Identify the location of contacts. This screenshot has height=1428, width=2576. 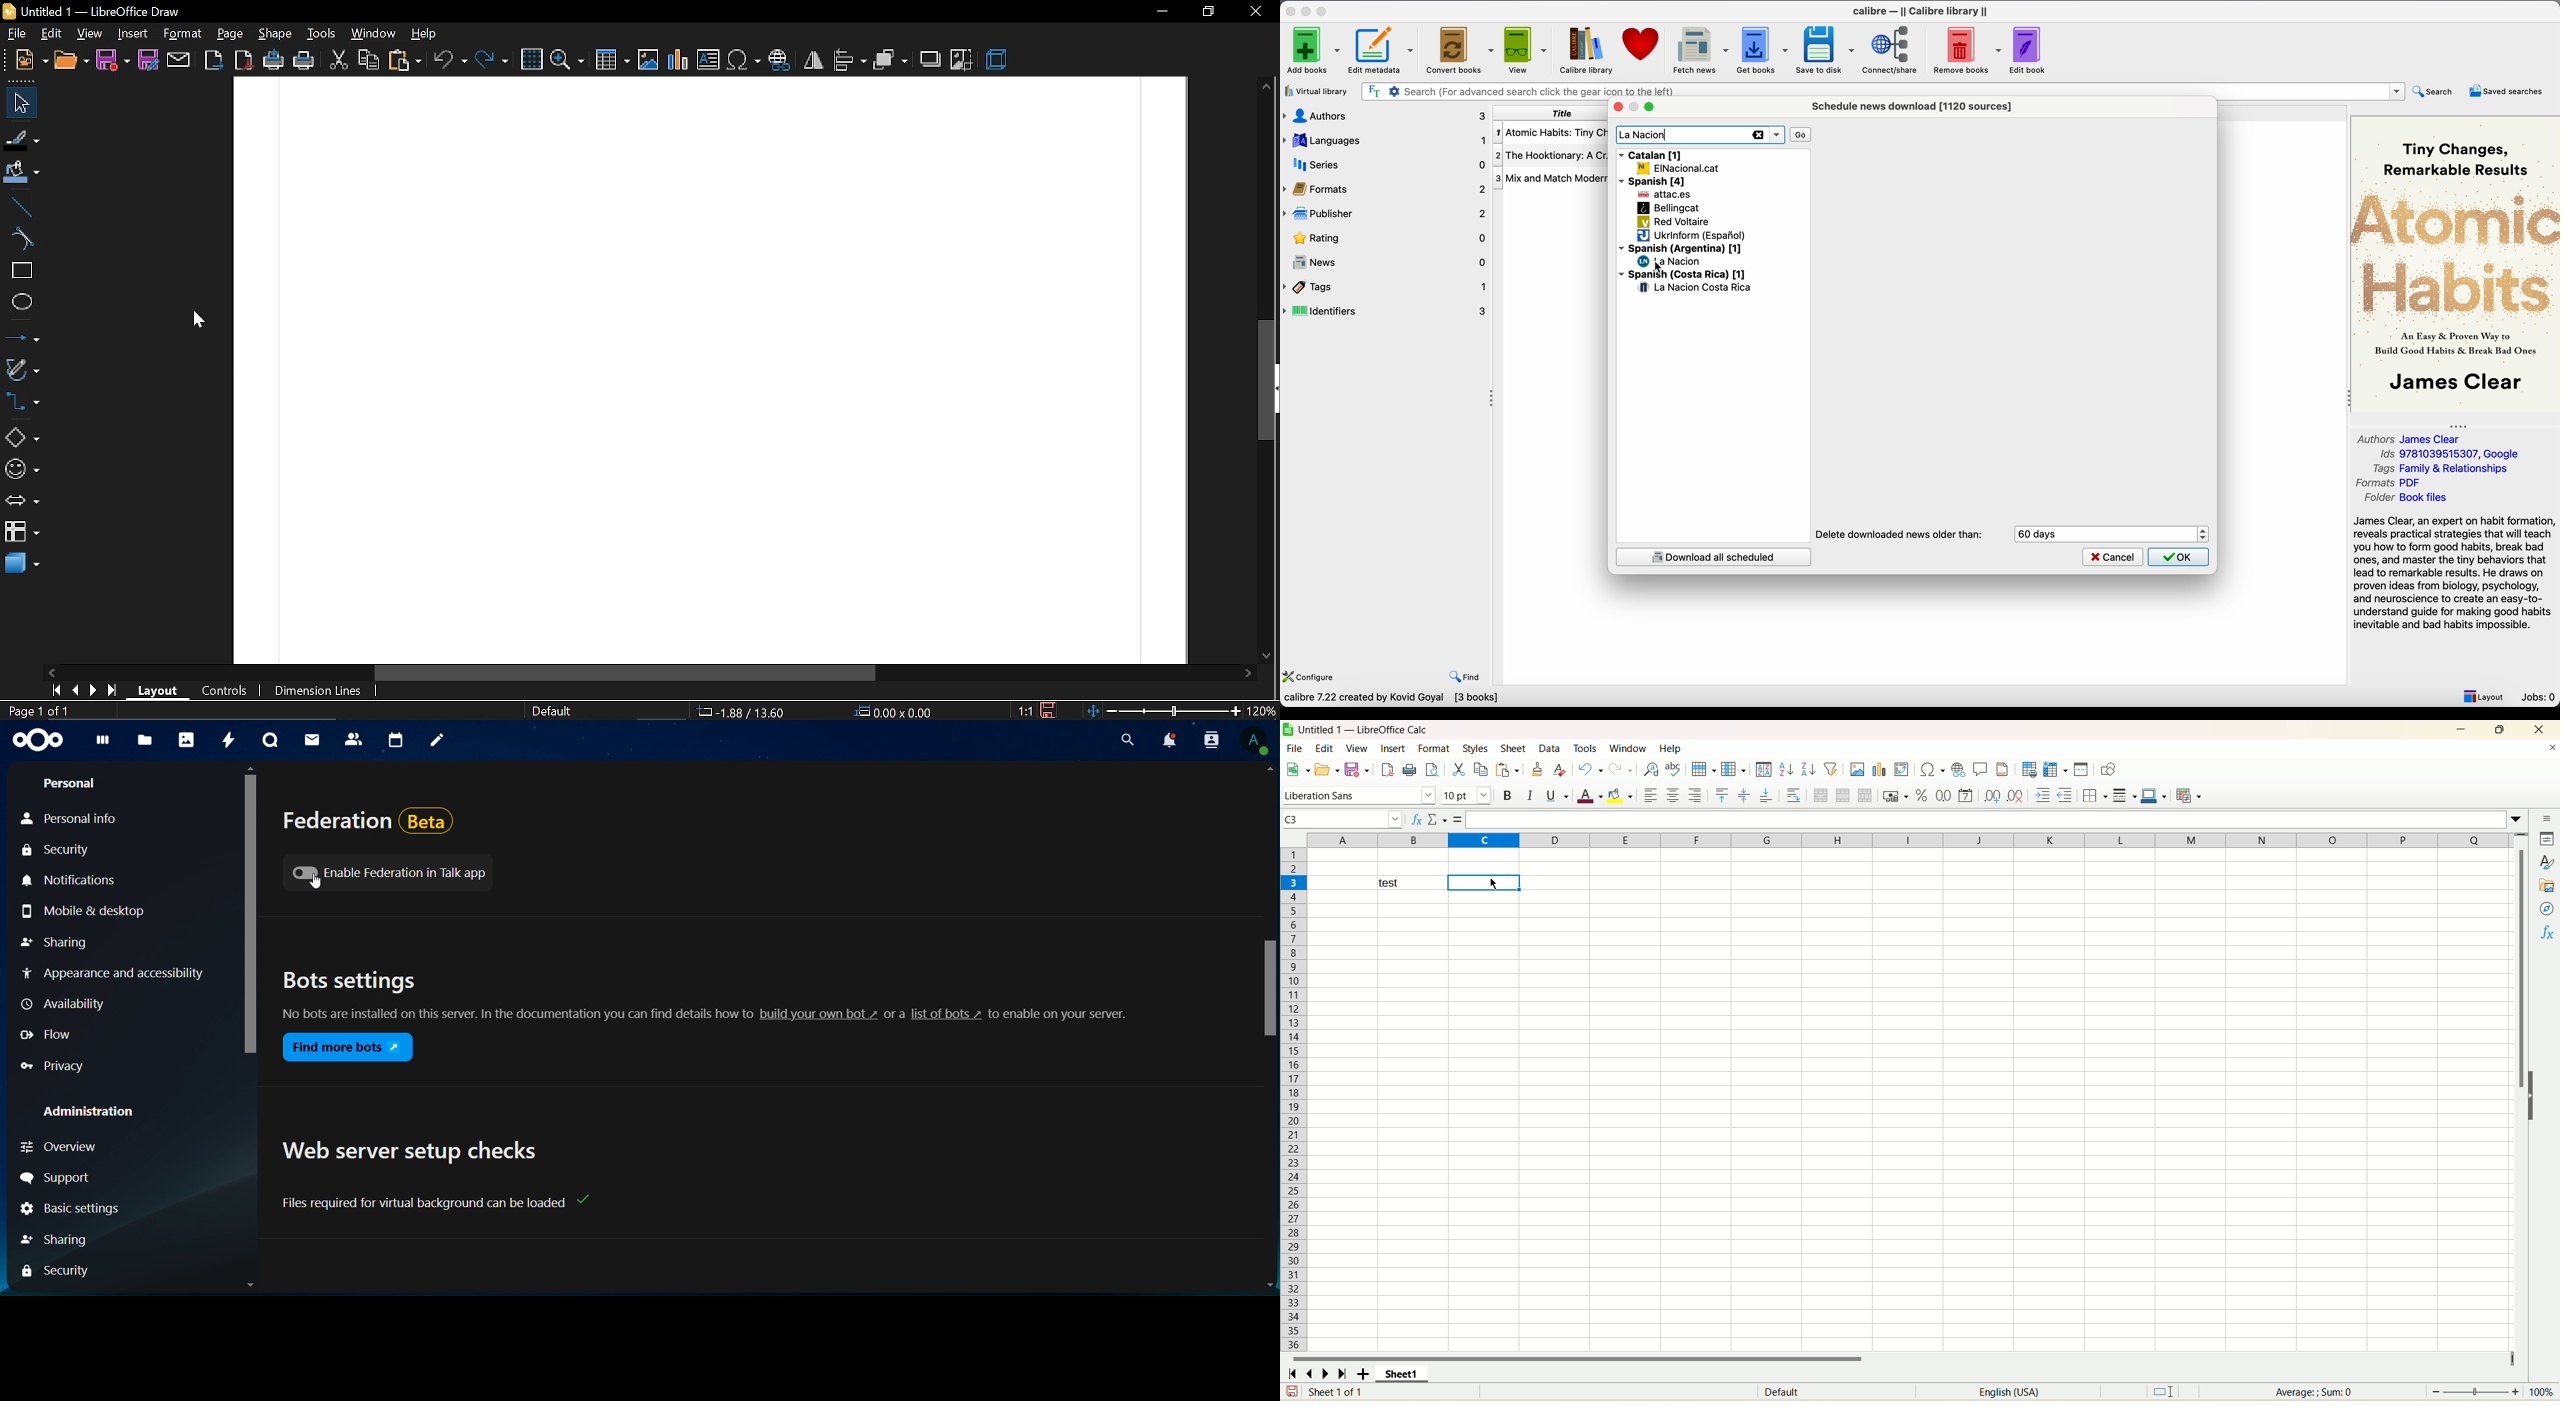
(353, 739).